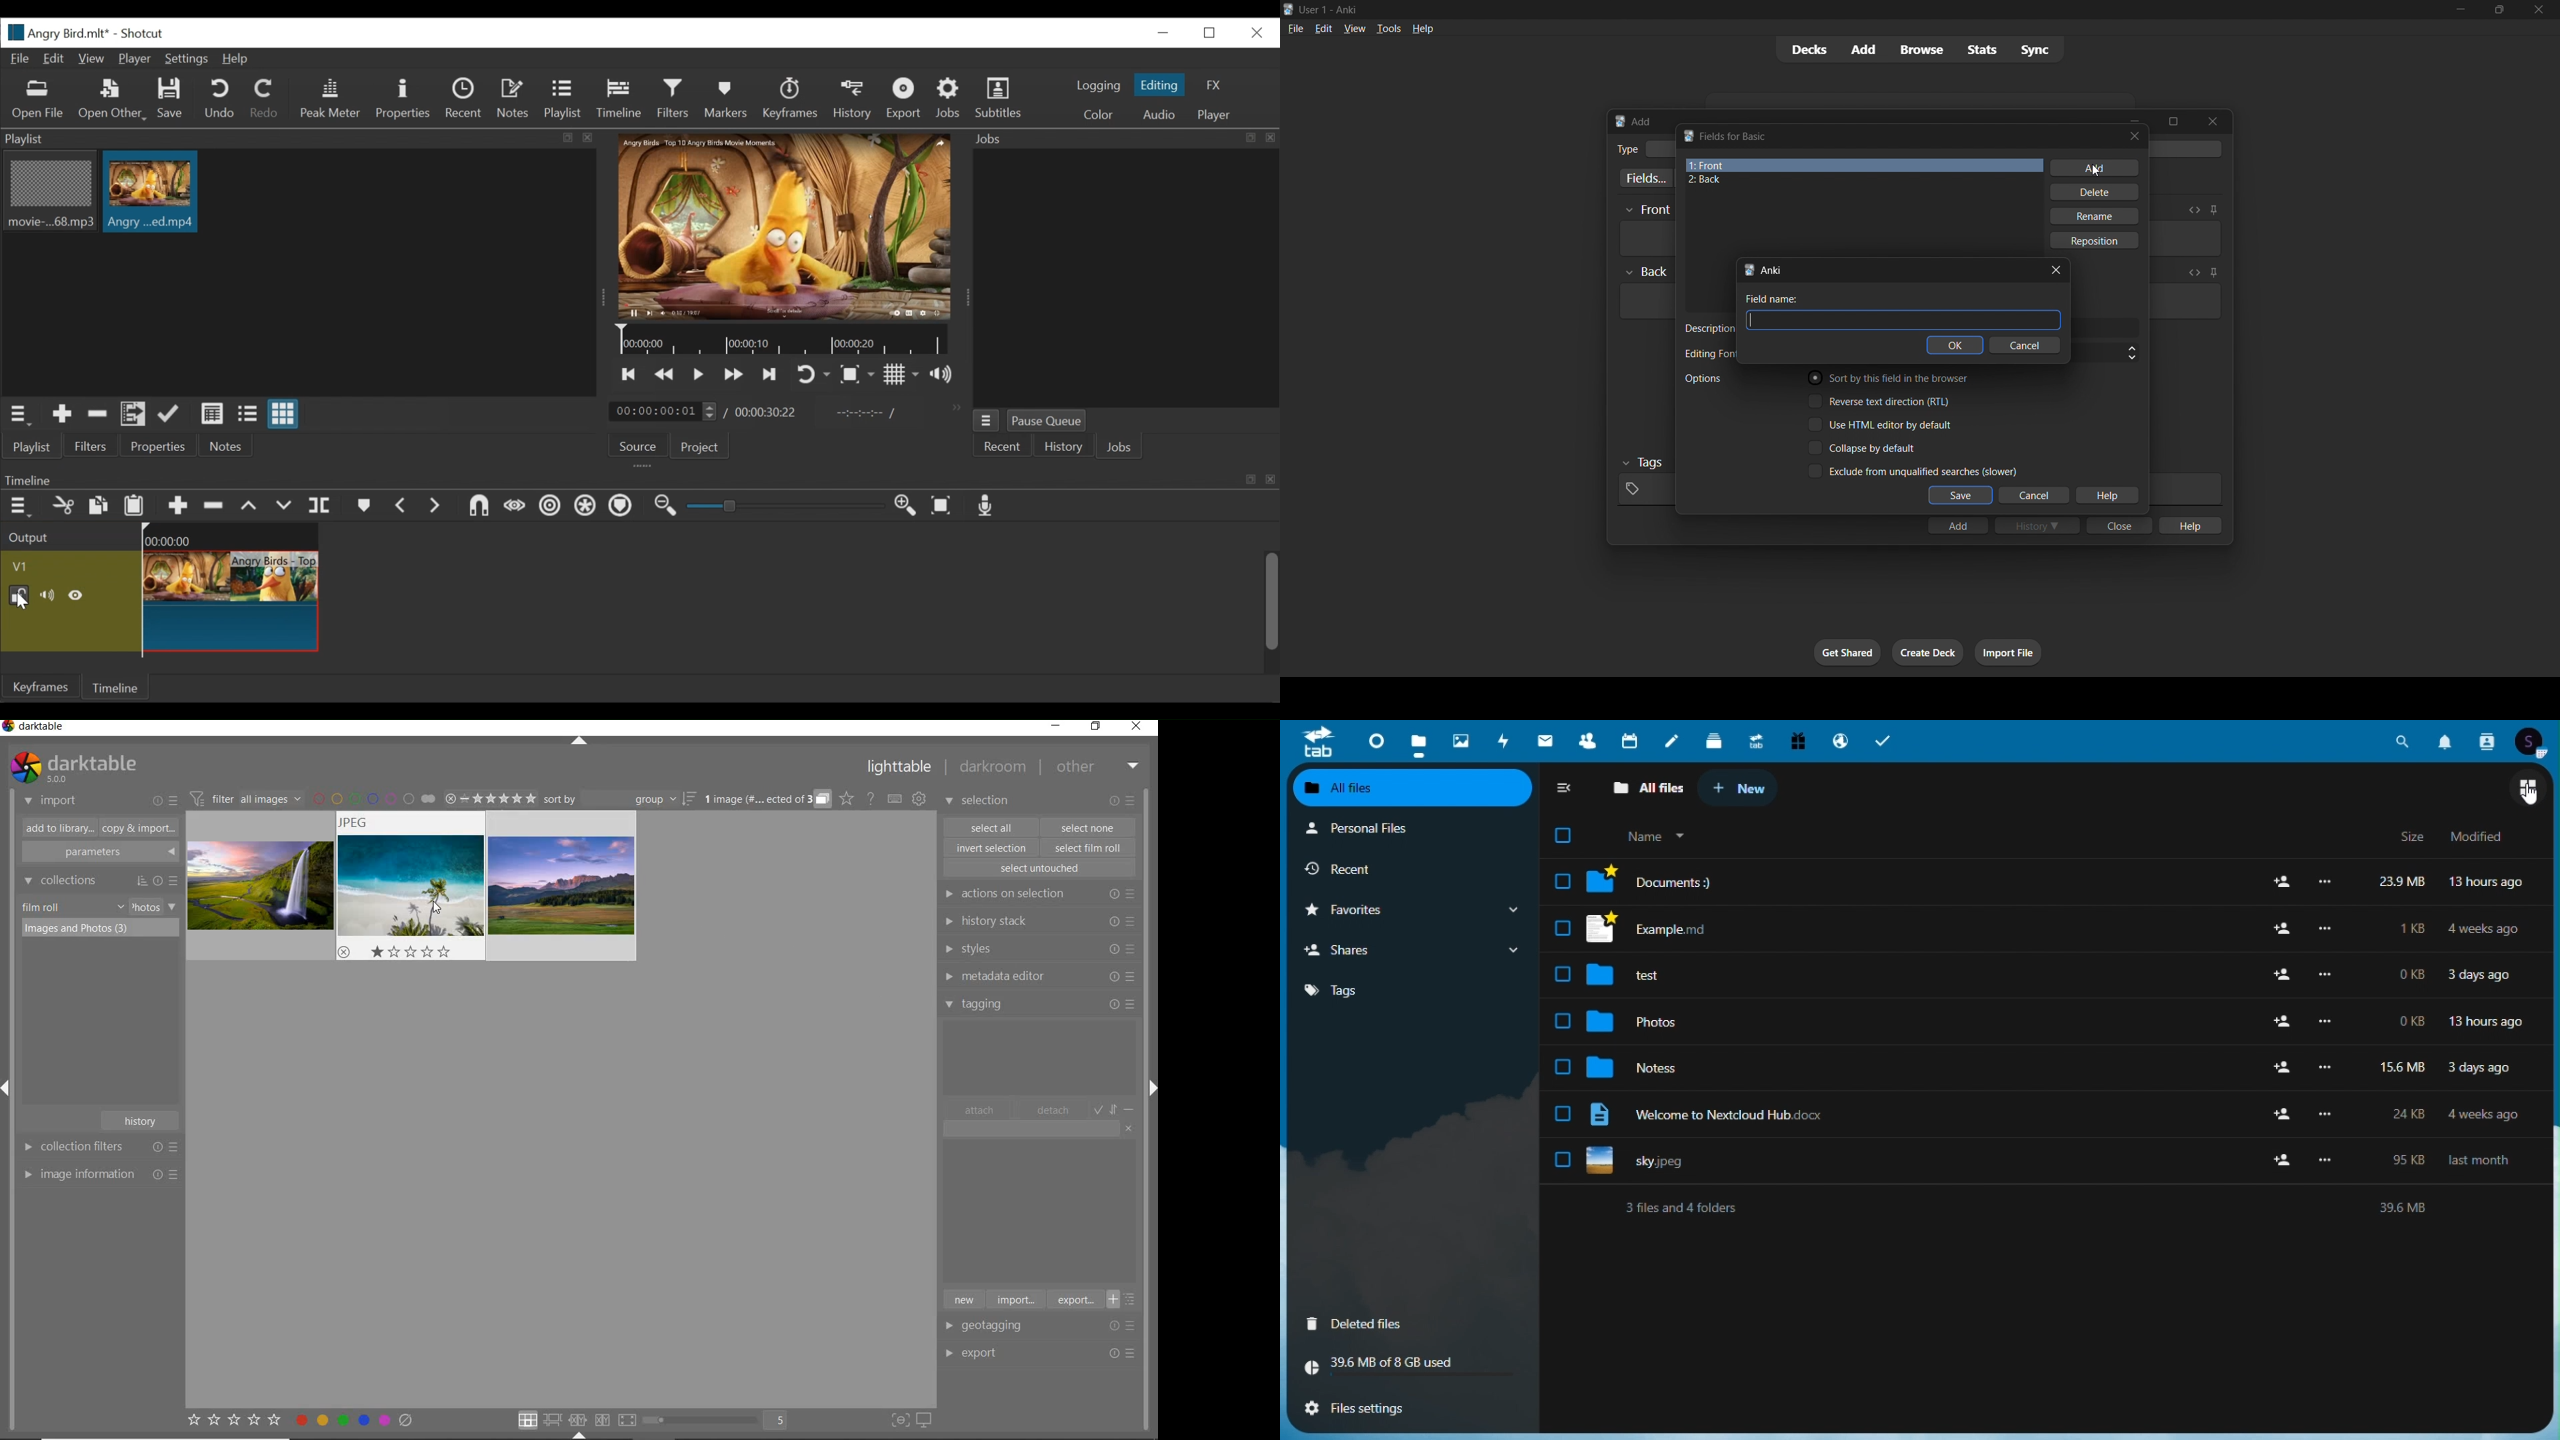 The image size is (2576, 1456). I want to click on geotagging, so click(997, 1327).